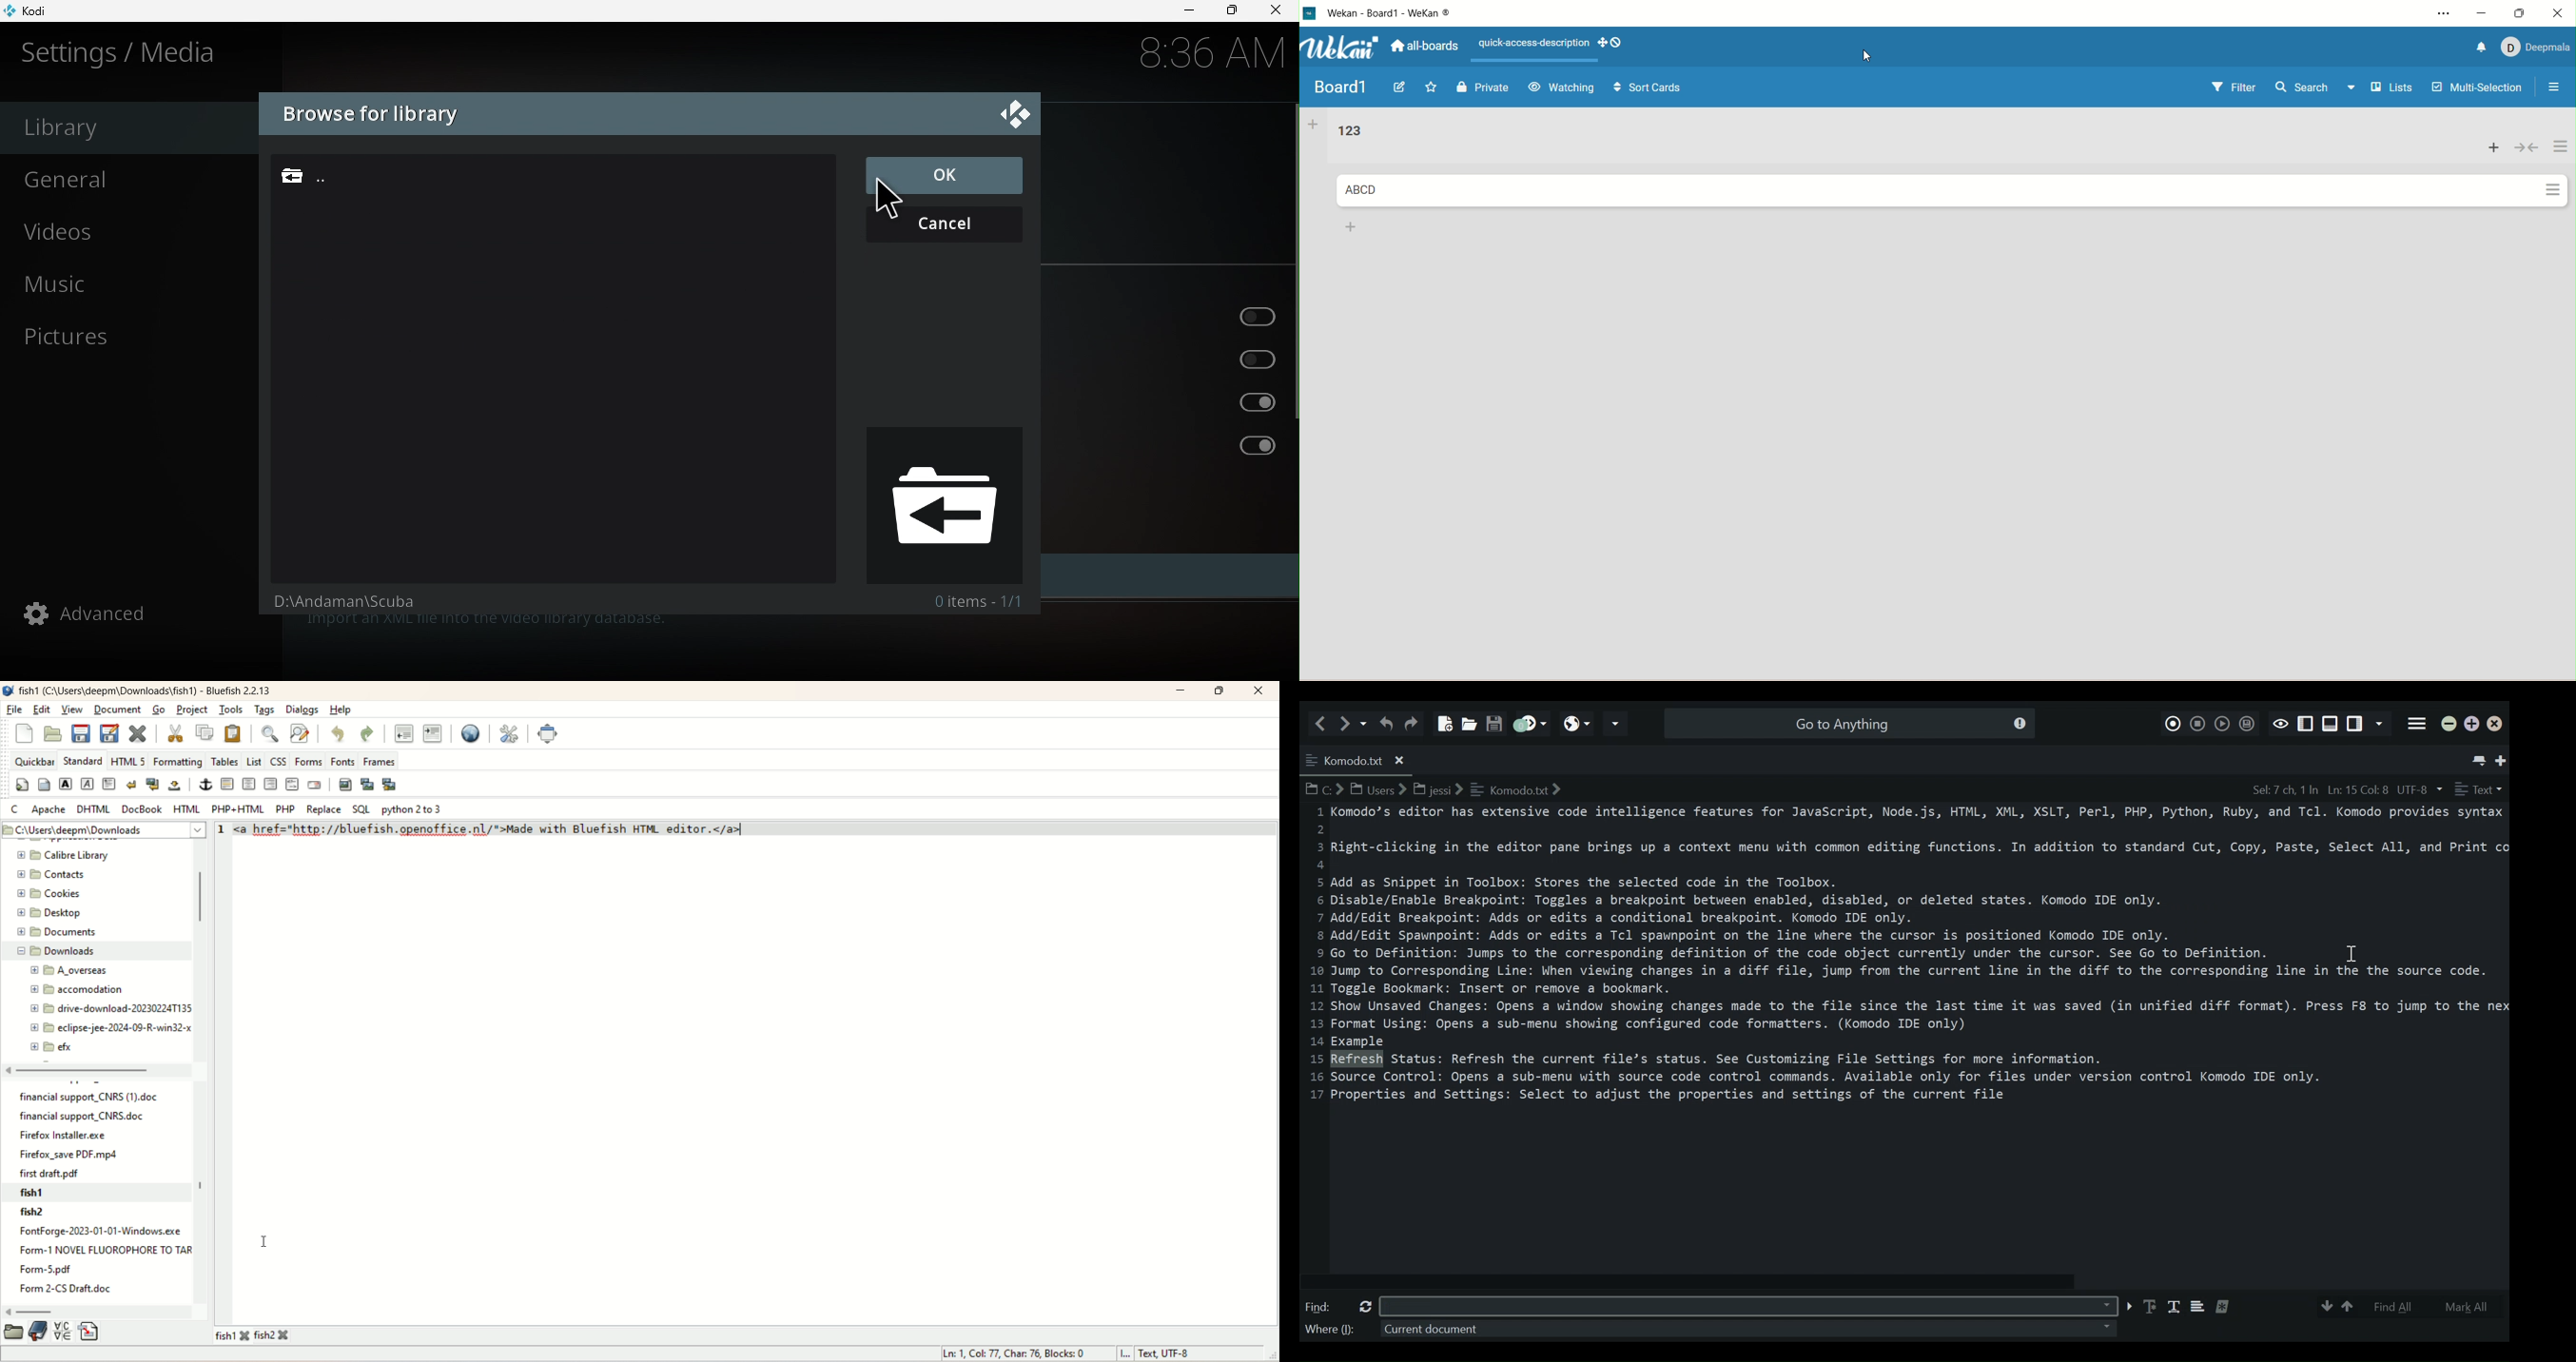 This screenshot has width=2576, height=1372. Describe the element at coordinates (255, 760) in the screenshot. I see `list` at that location.